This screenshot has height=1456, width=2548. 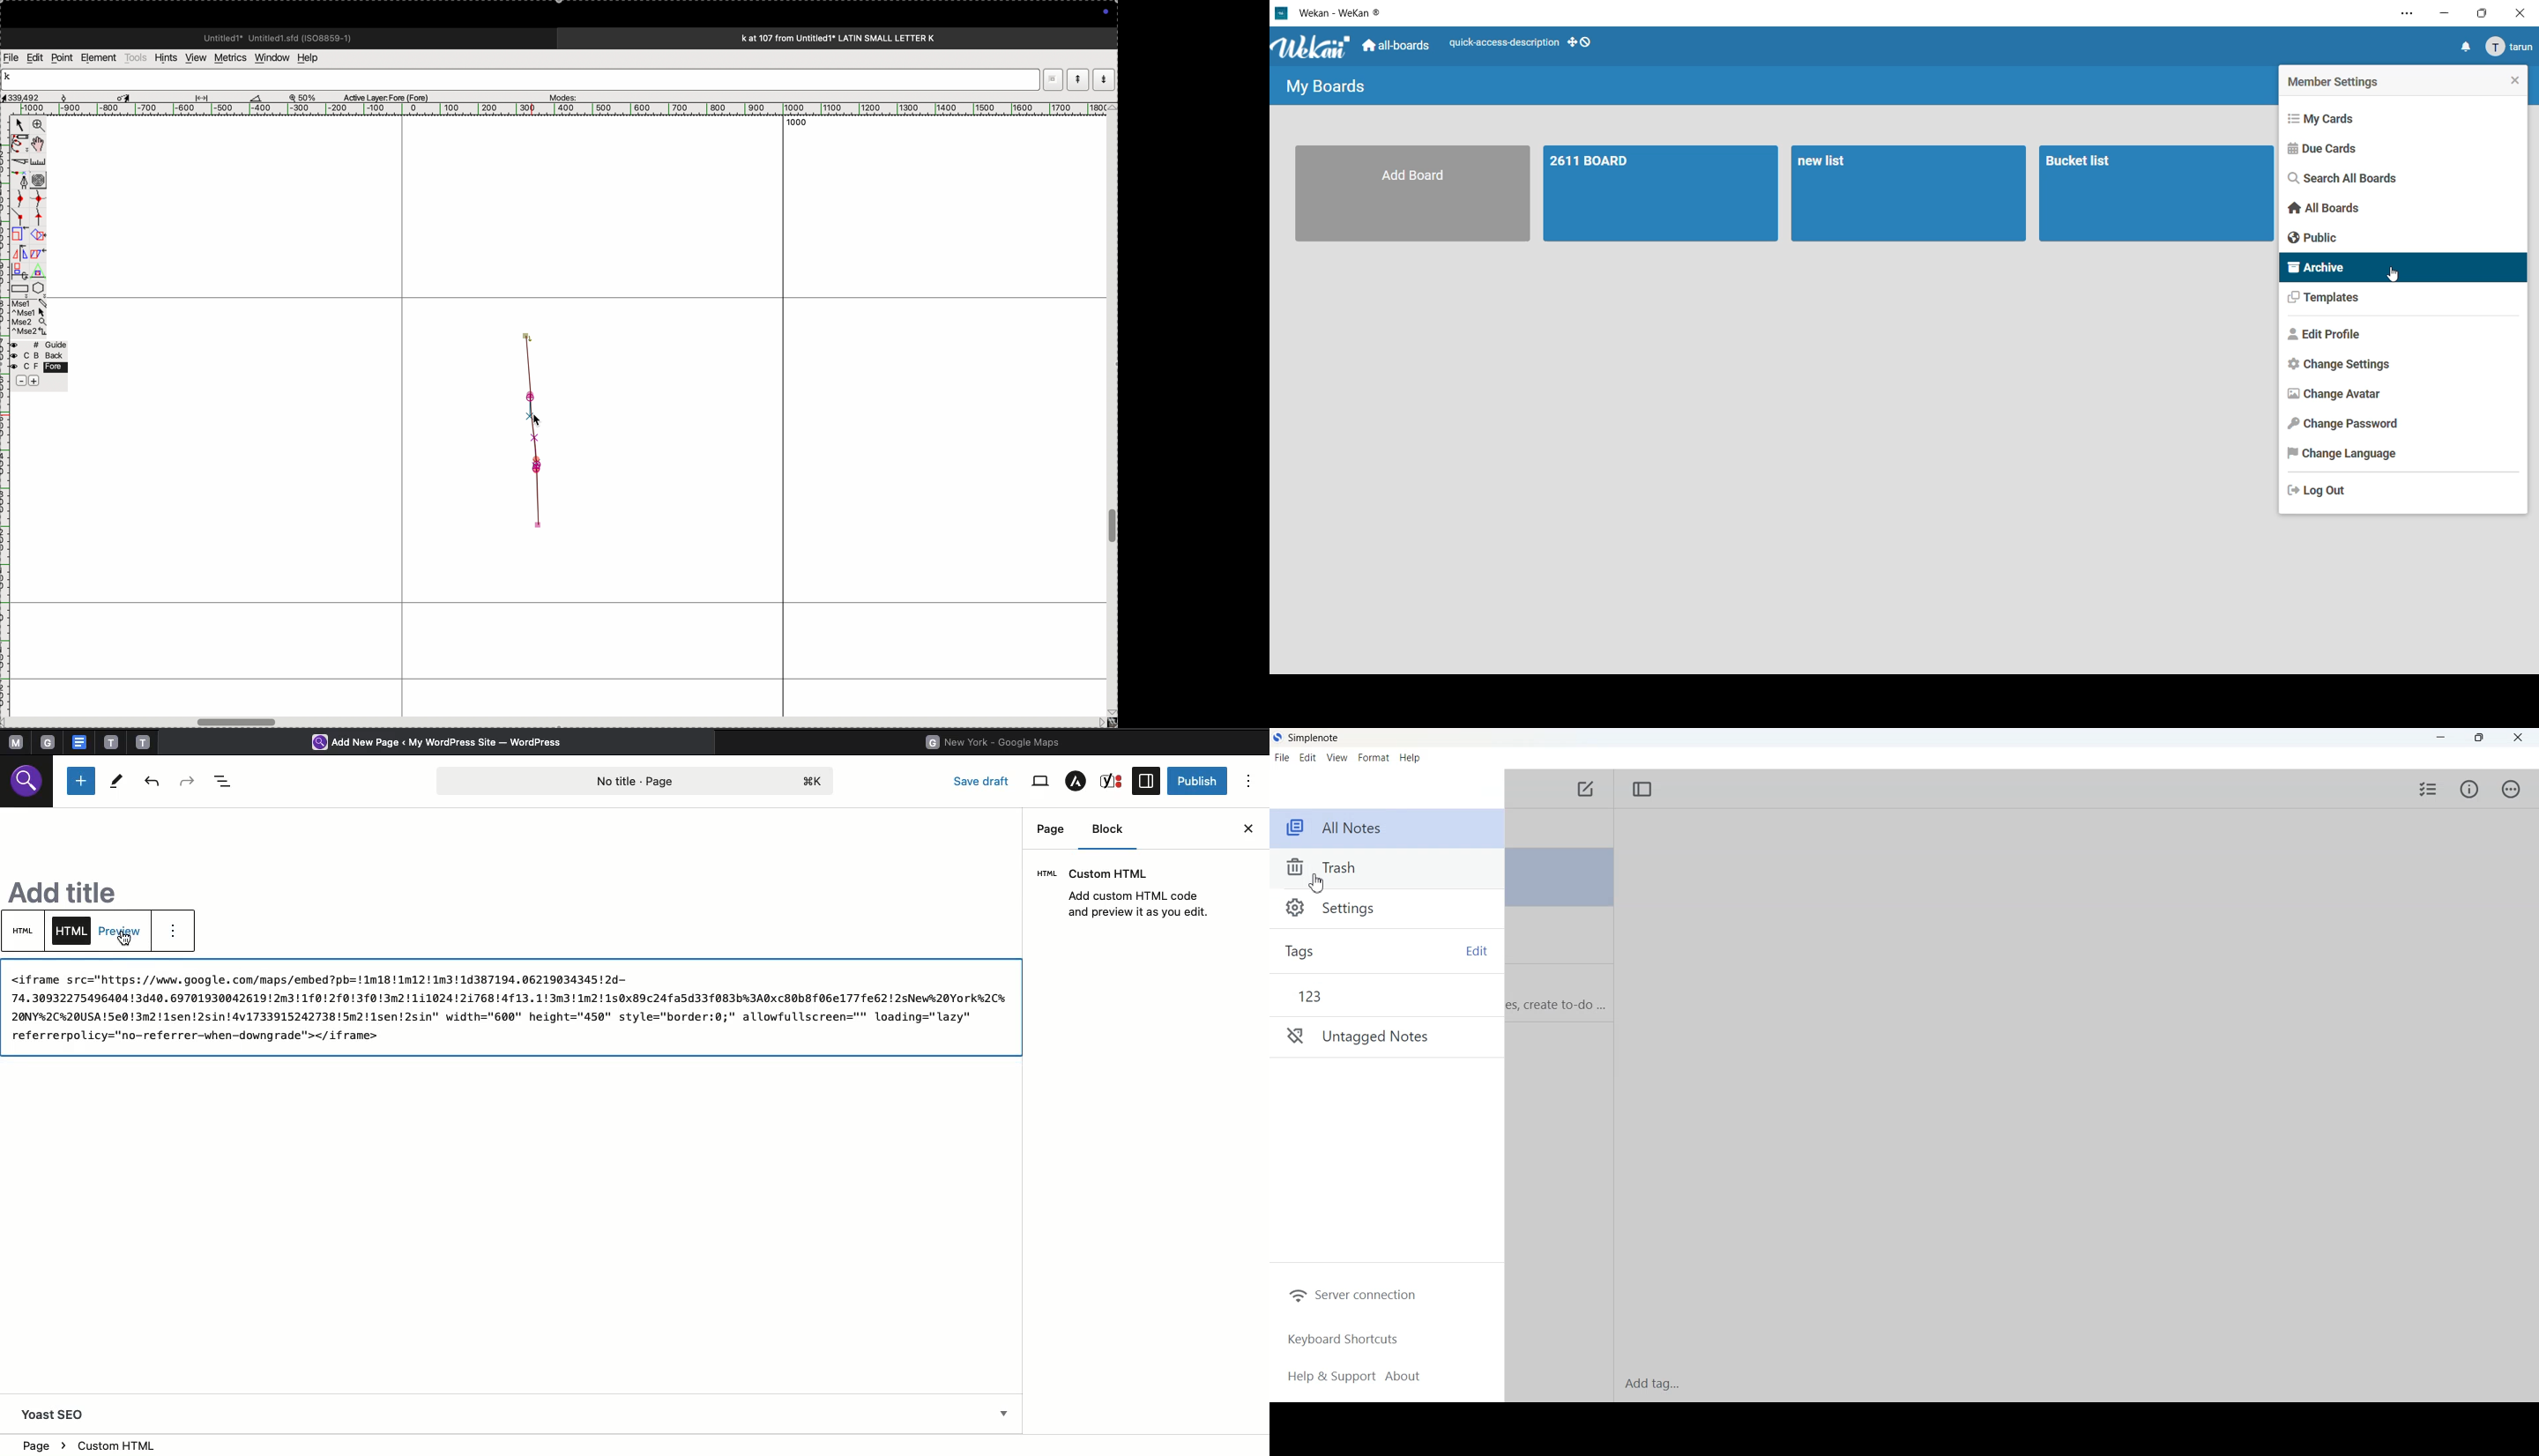 What do you see at coordinates (864, 37) in the screenshot?
I see `title` at bounding box center [864, 37].